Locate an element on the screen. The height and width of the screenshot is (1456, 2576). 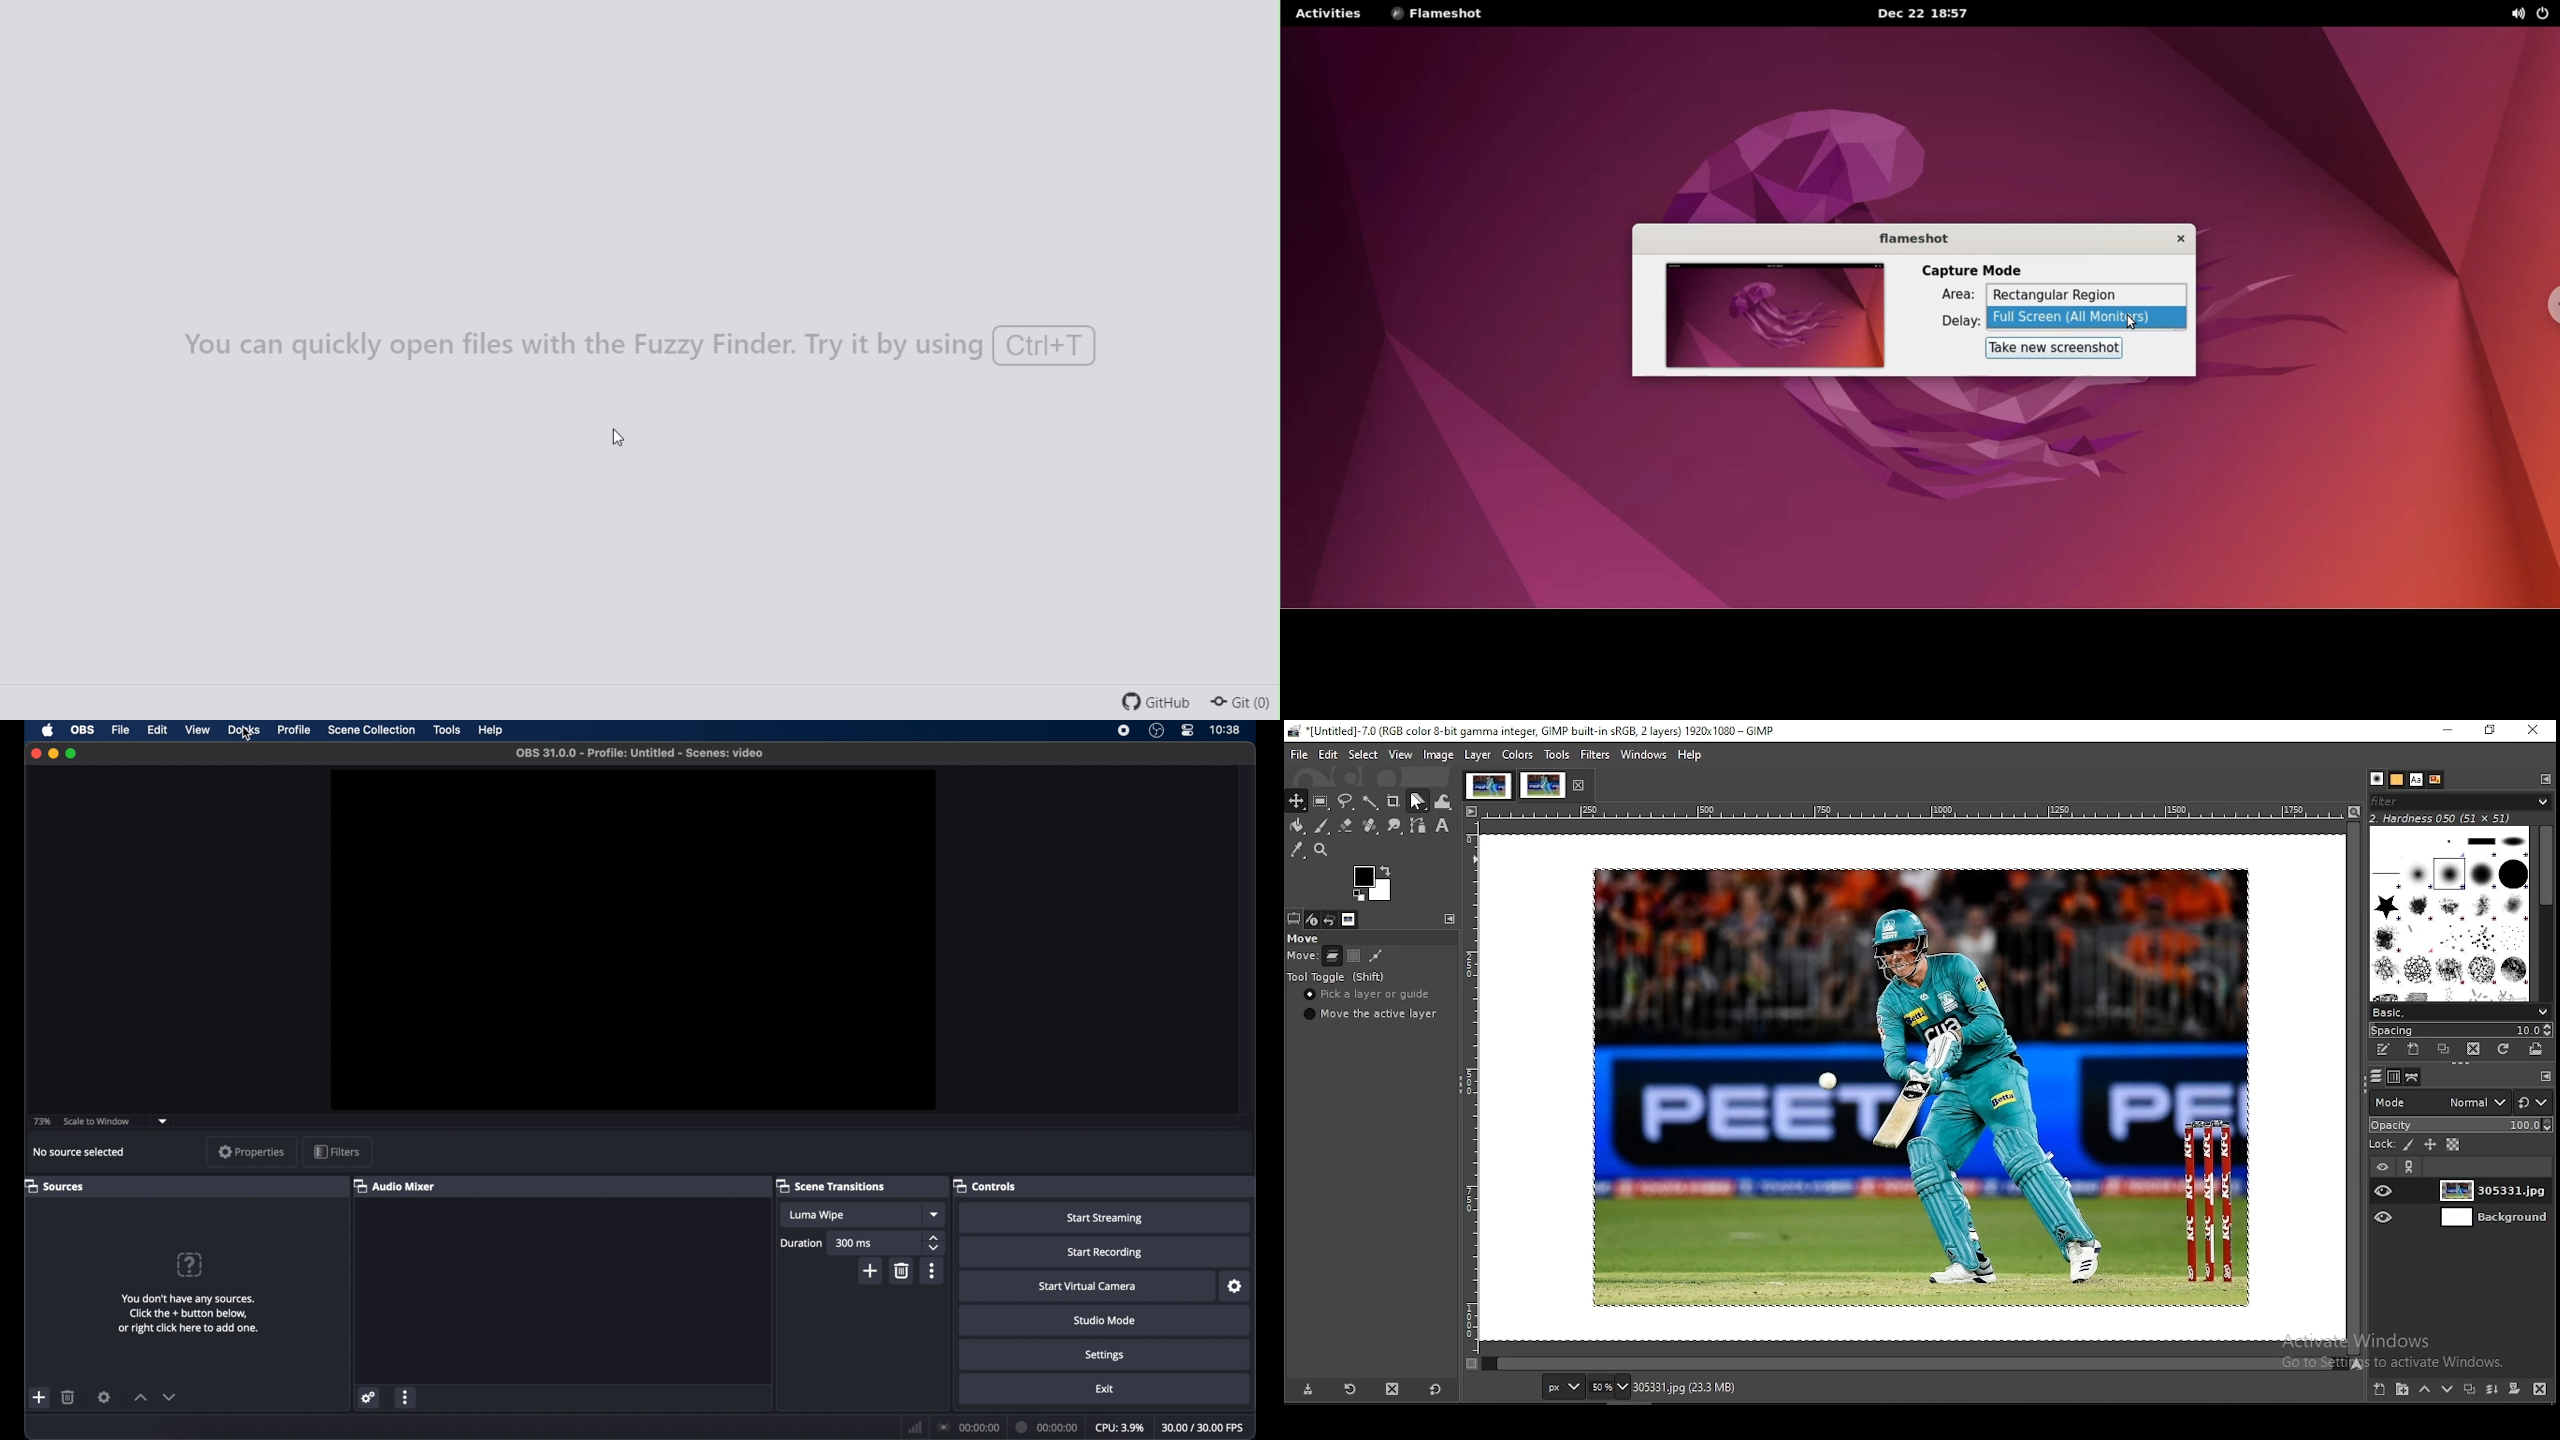
brushes is located at coordinates (2396, 780).